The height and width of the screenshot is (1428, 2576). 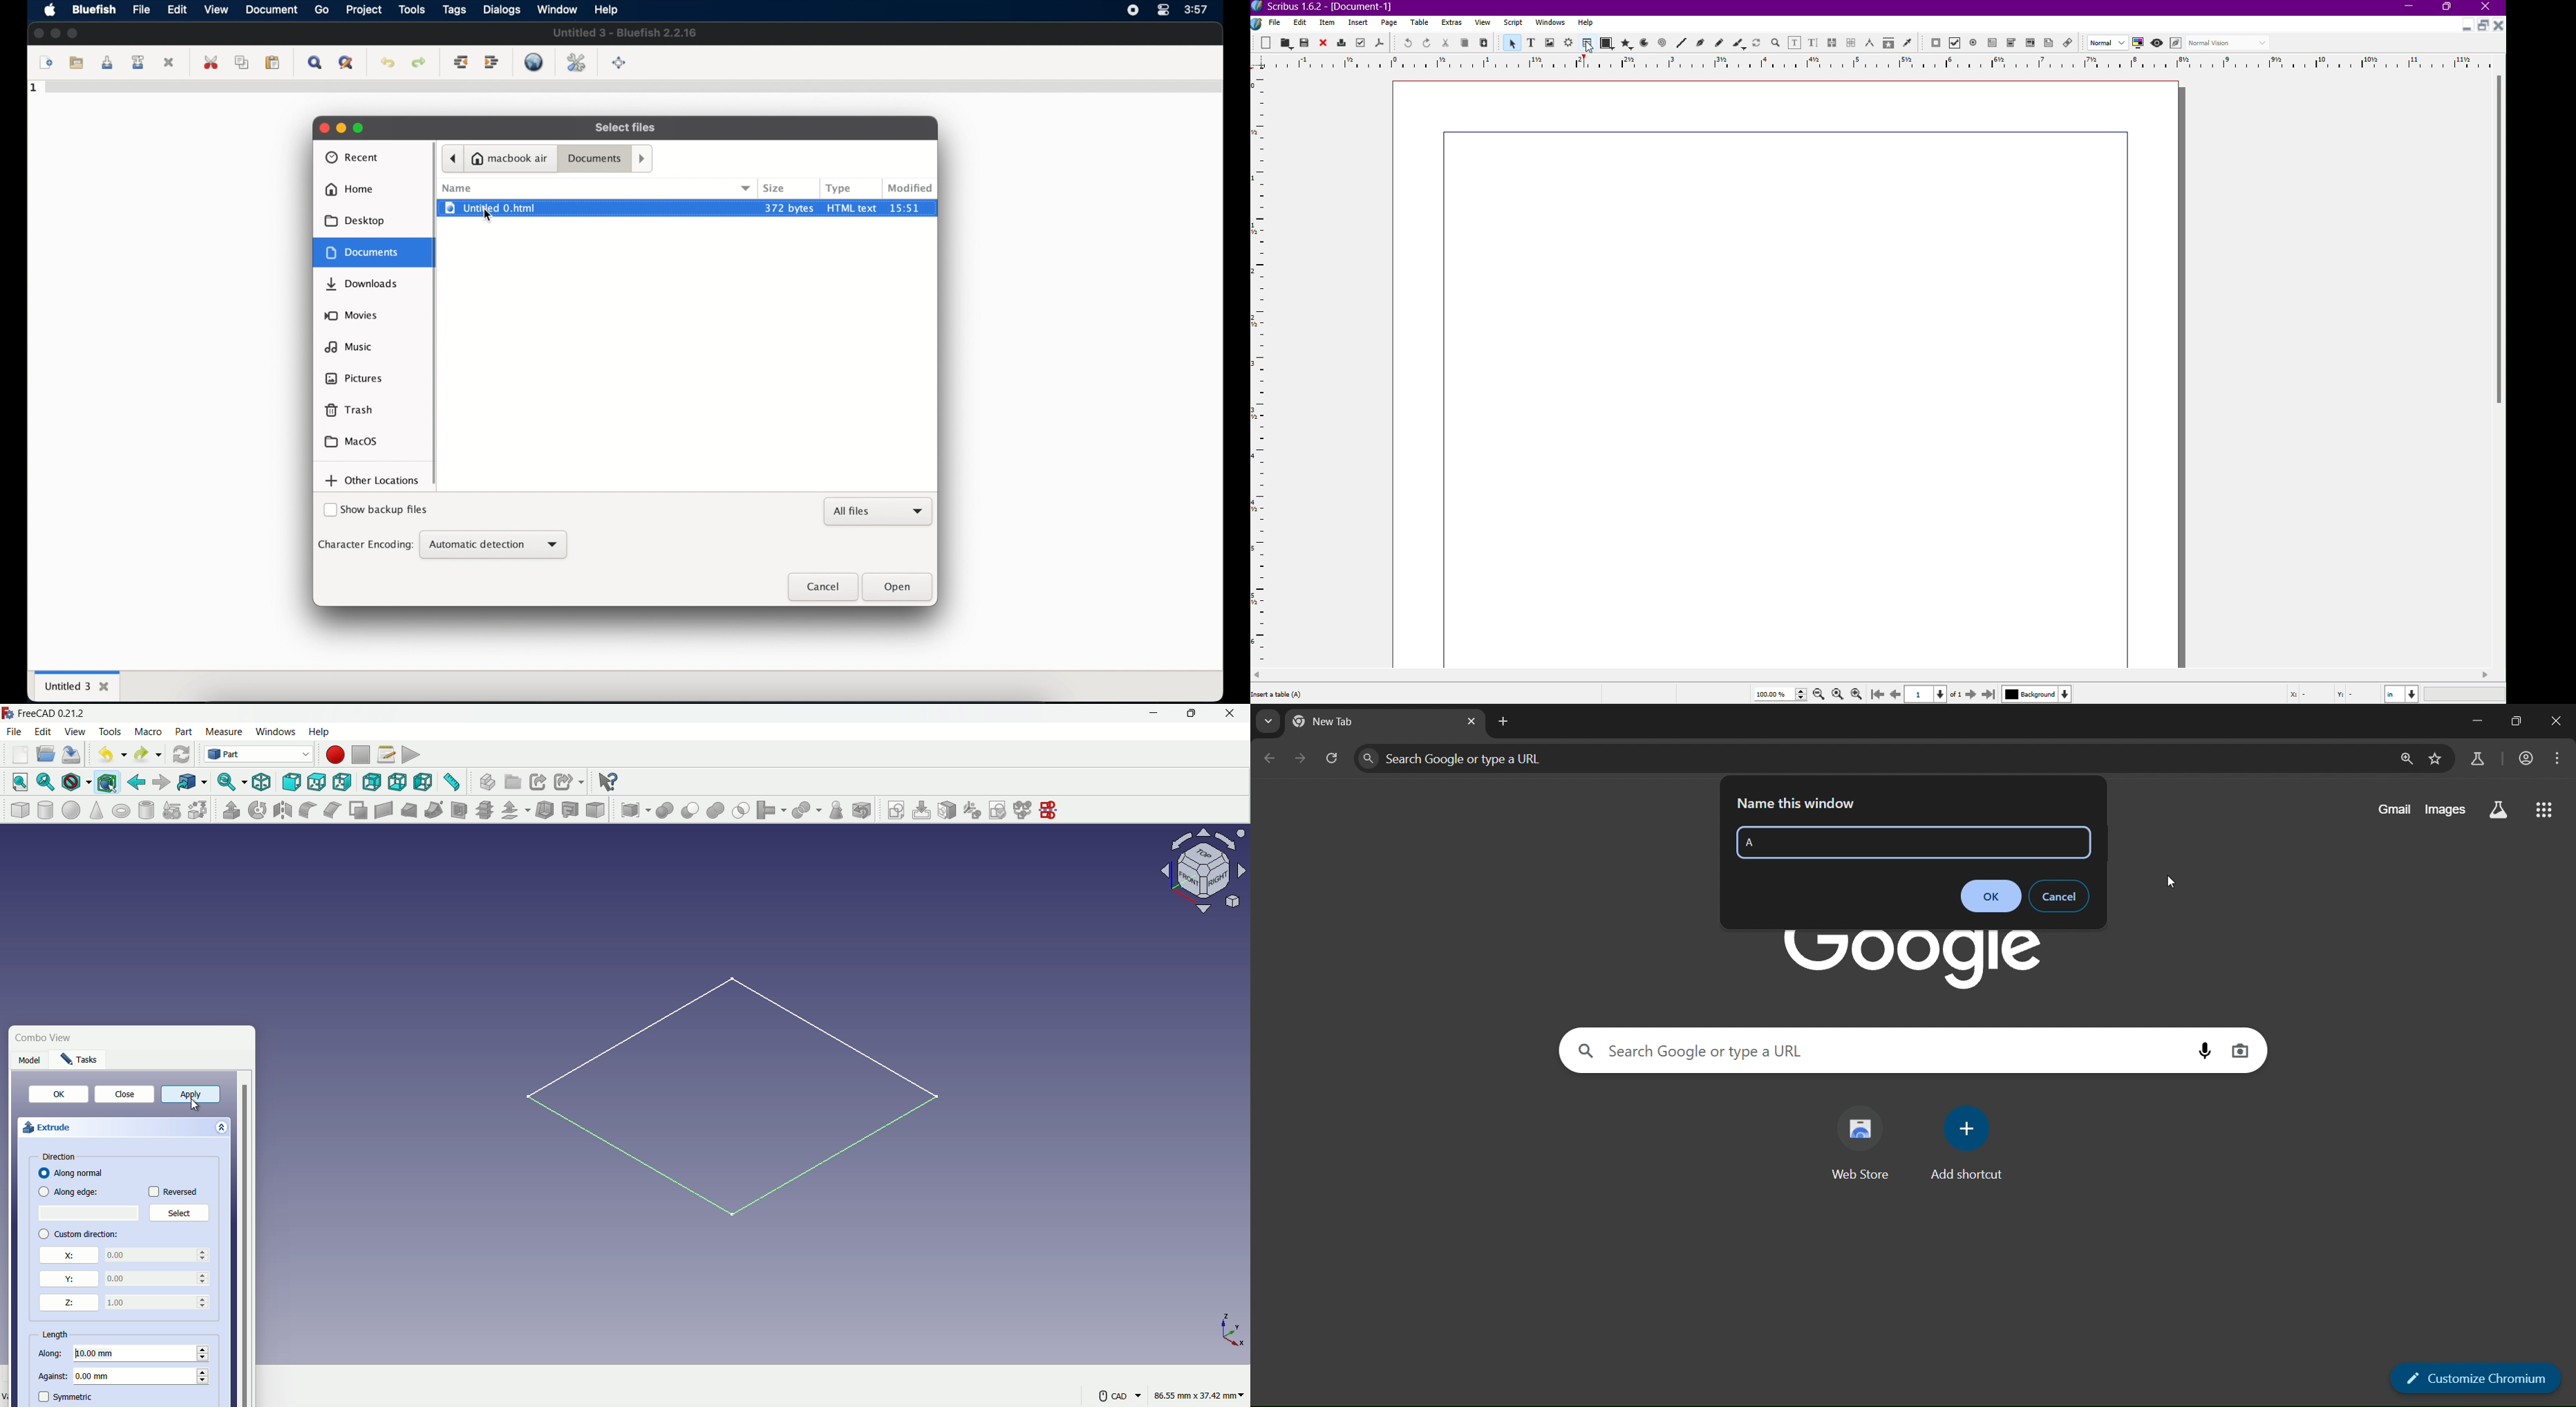 What do you see at coordinates (149, 732) in the screenshot?
I see `macro` at bounding box center [149, 732].